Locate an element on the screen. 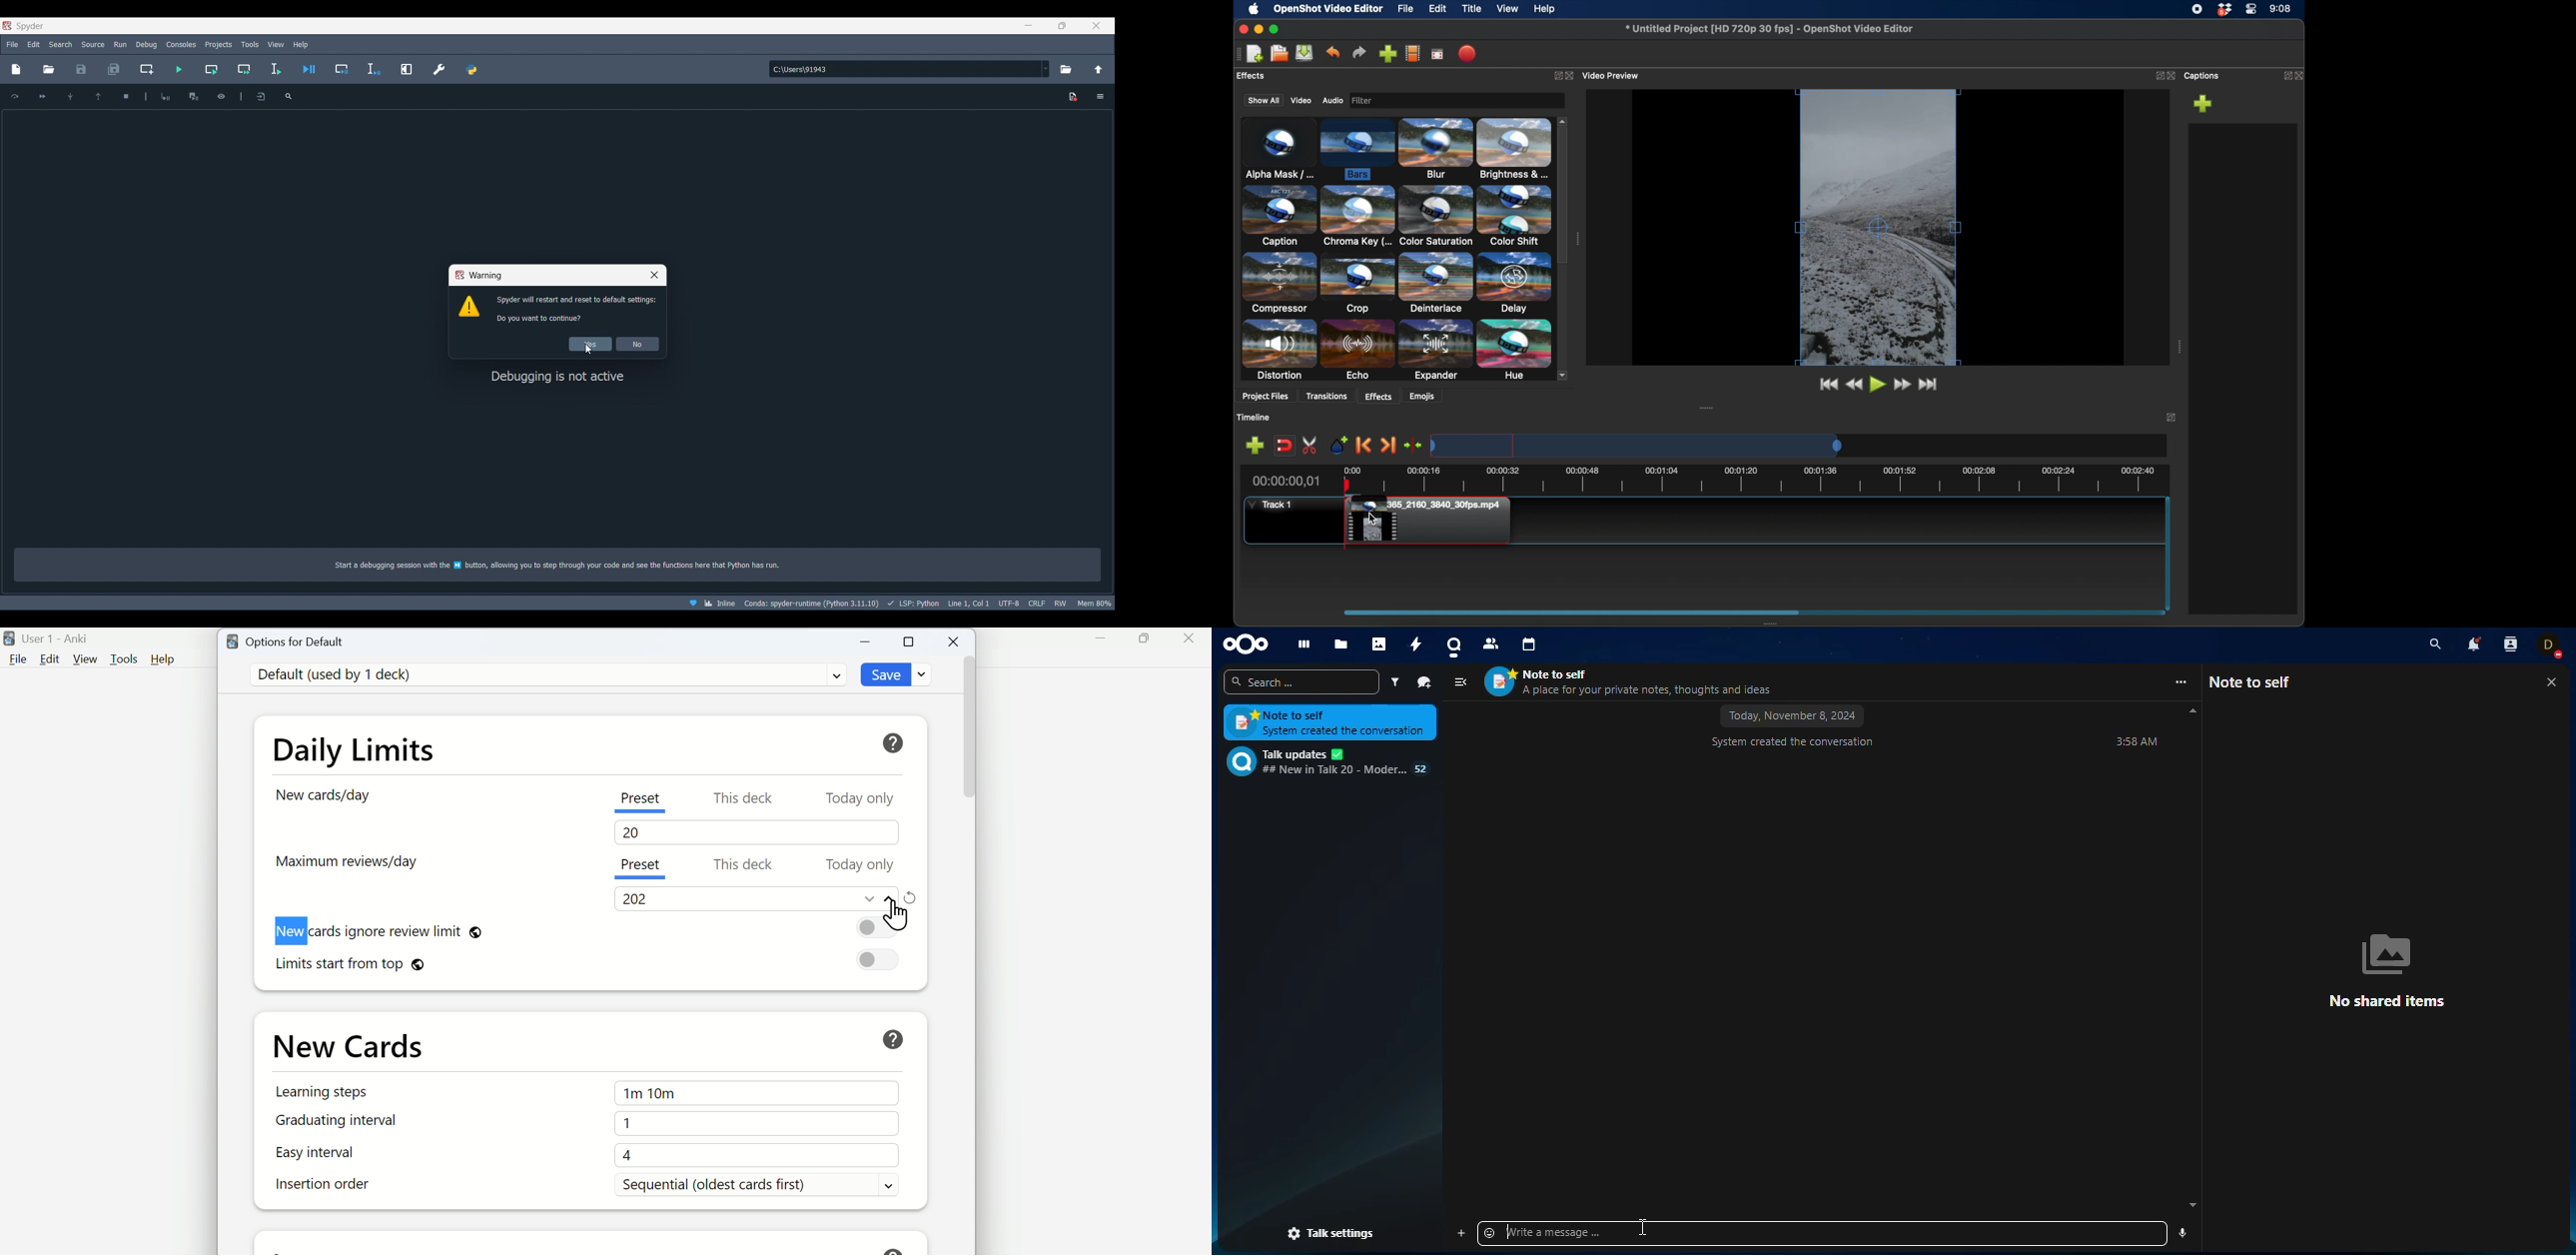 This screenshot has height=1260, width=2576. distortion is located at coordinates (1279, 350).